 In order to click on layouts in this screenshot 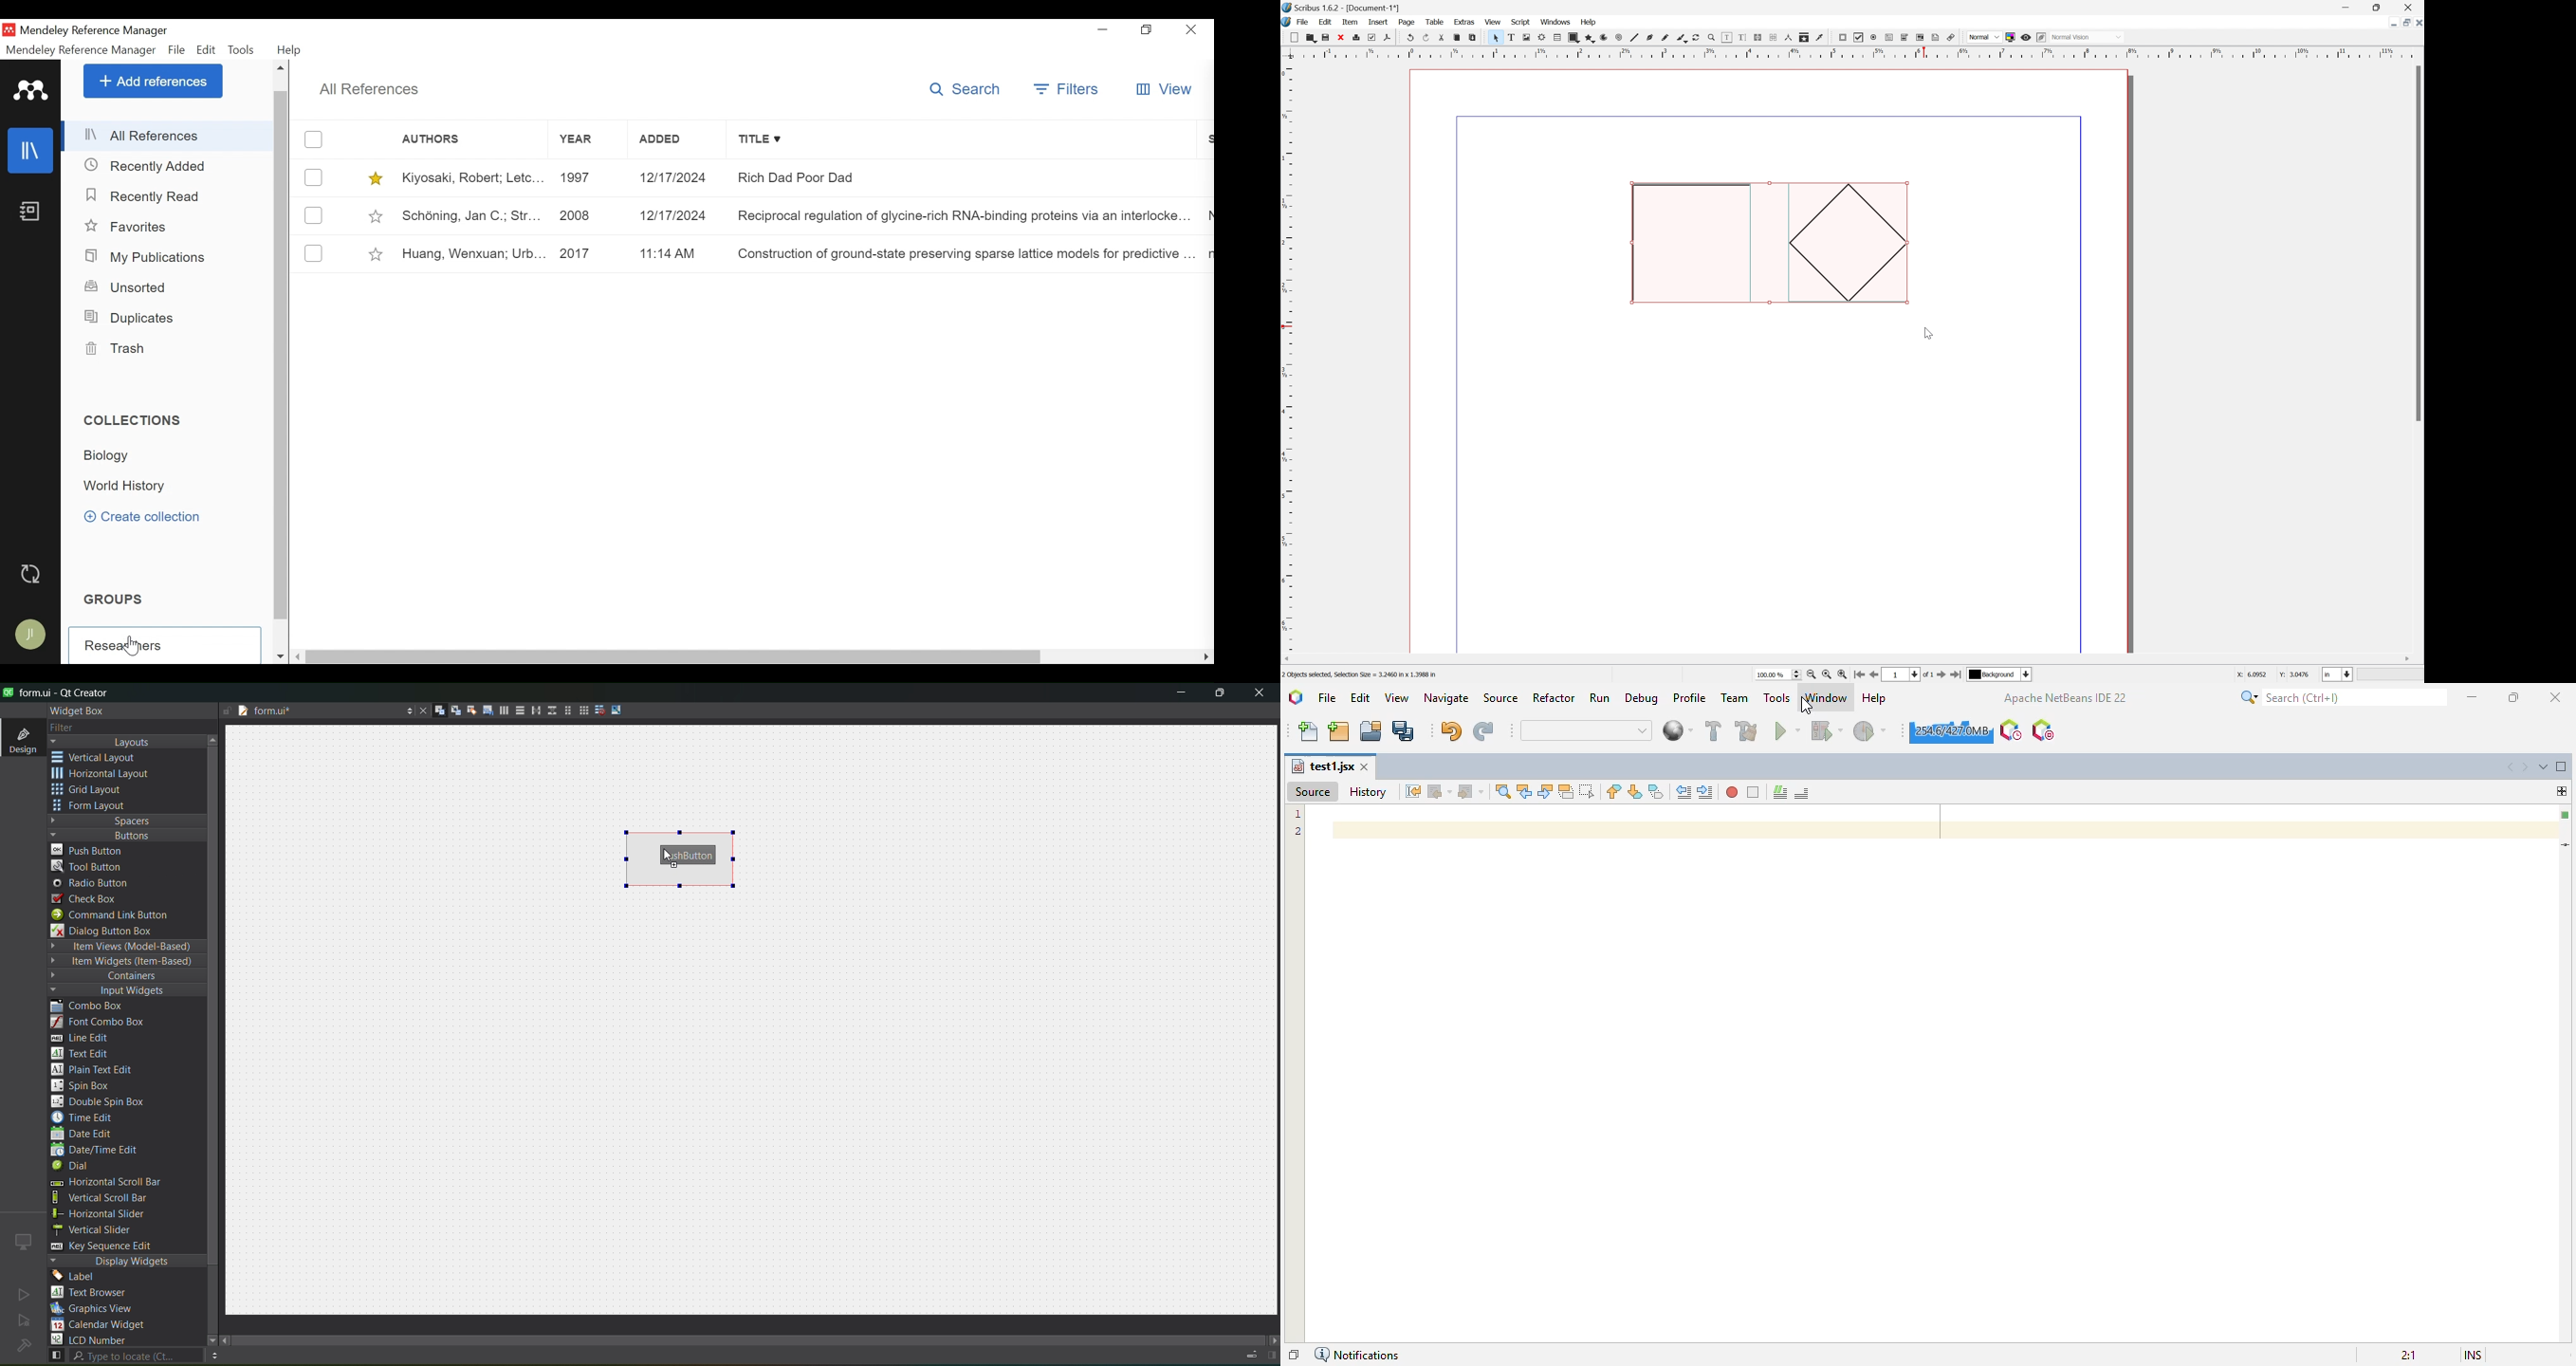, I will do `click(127, 742)`.